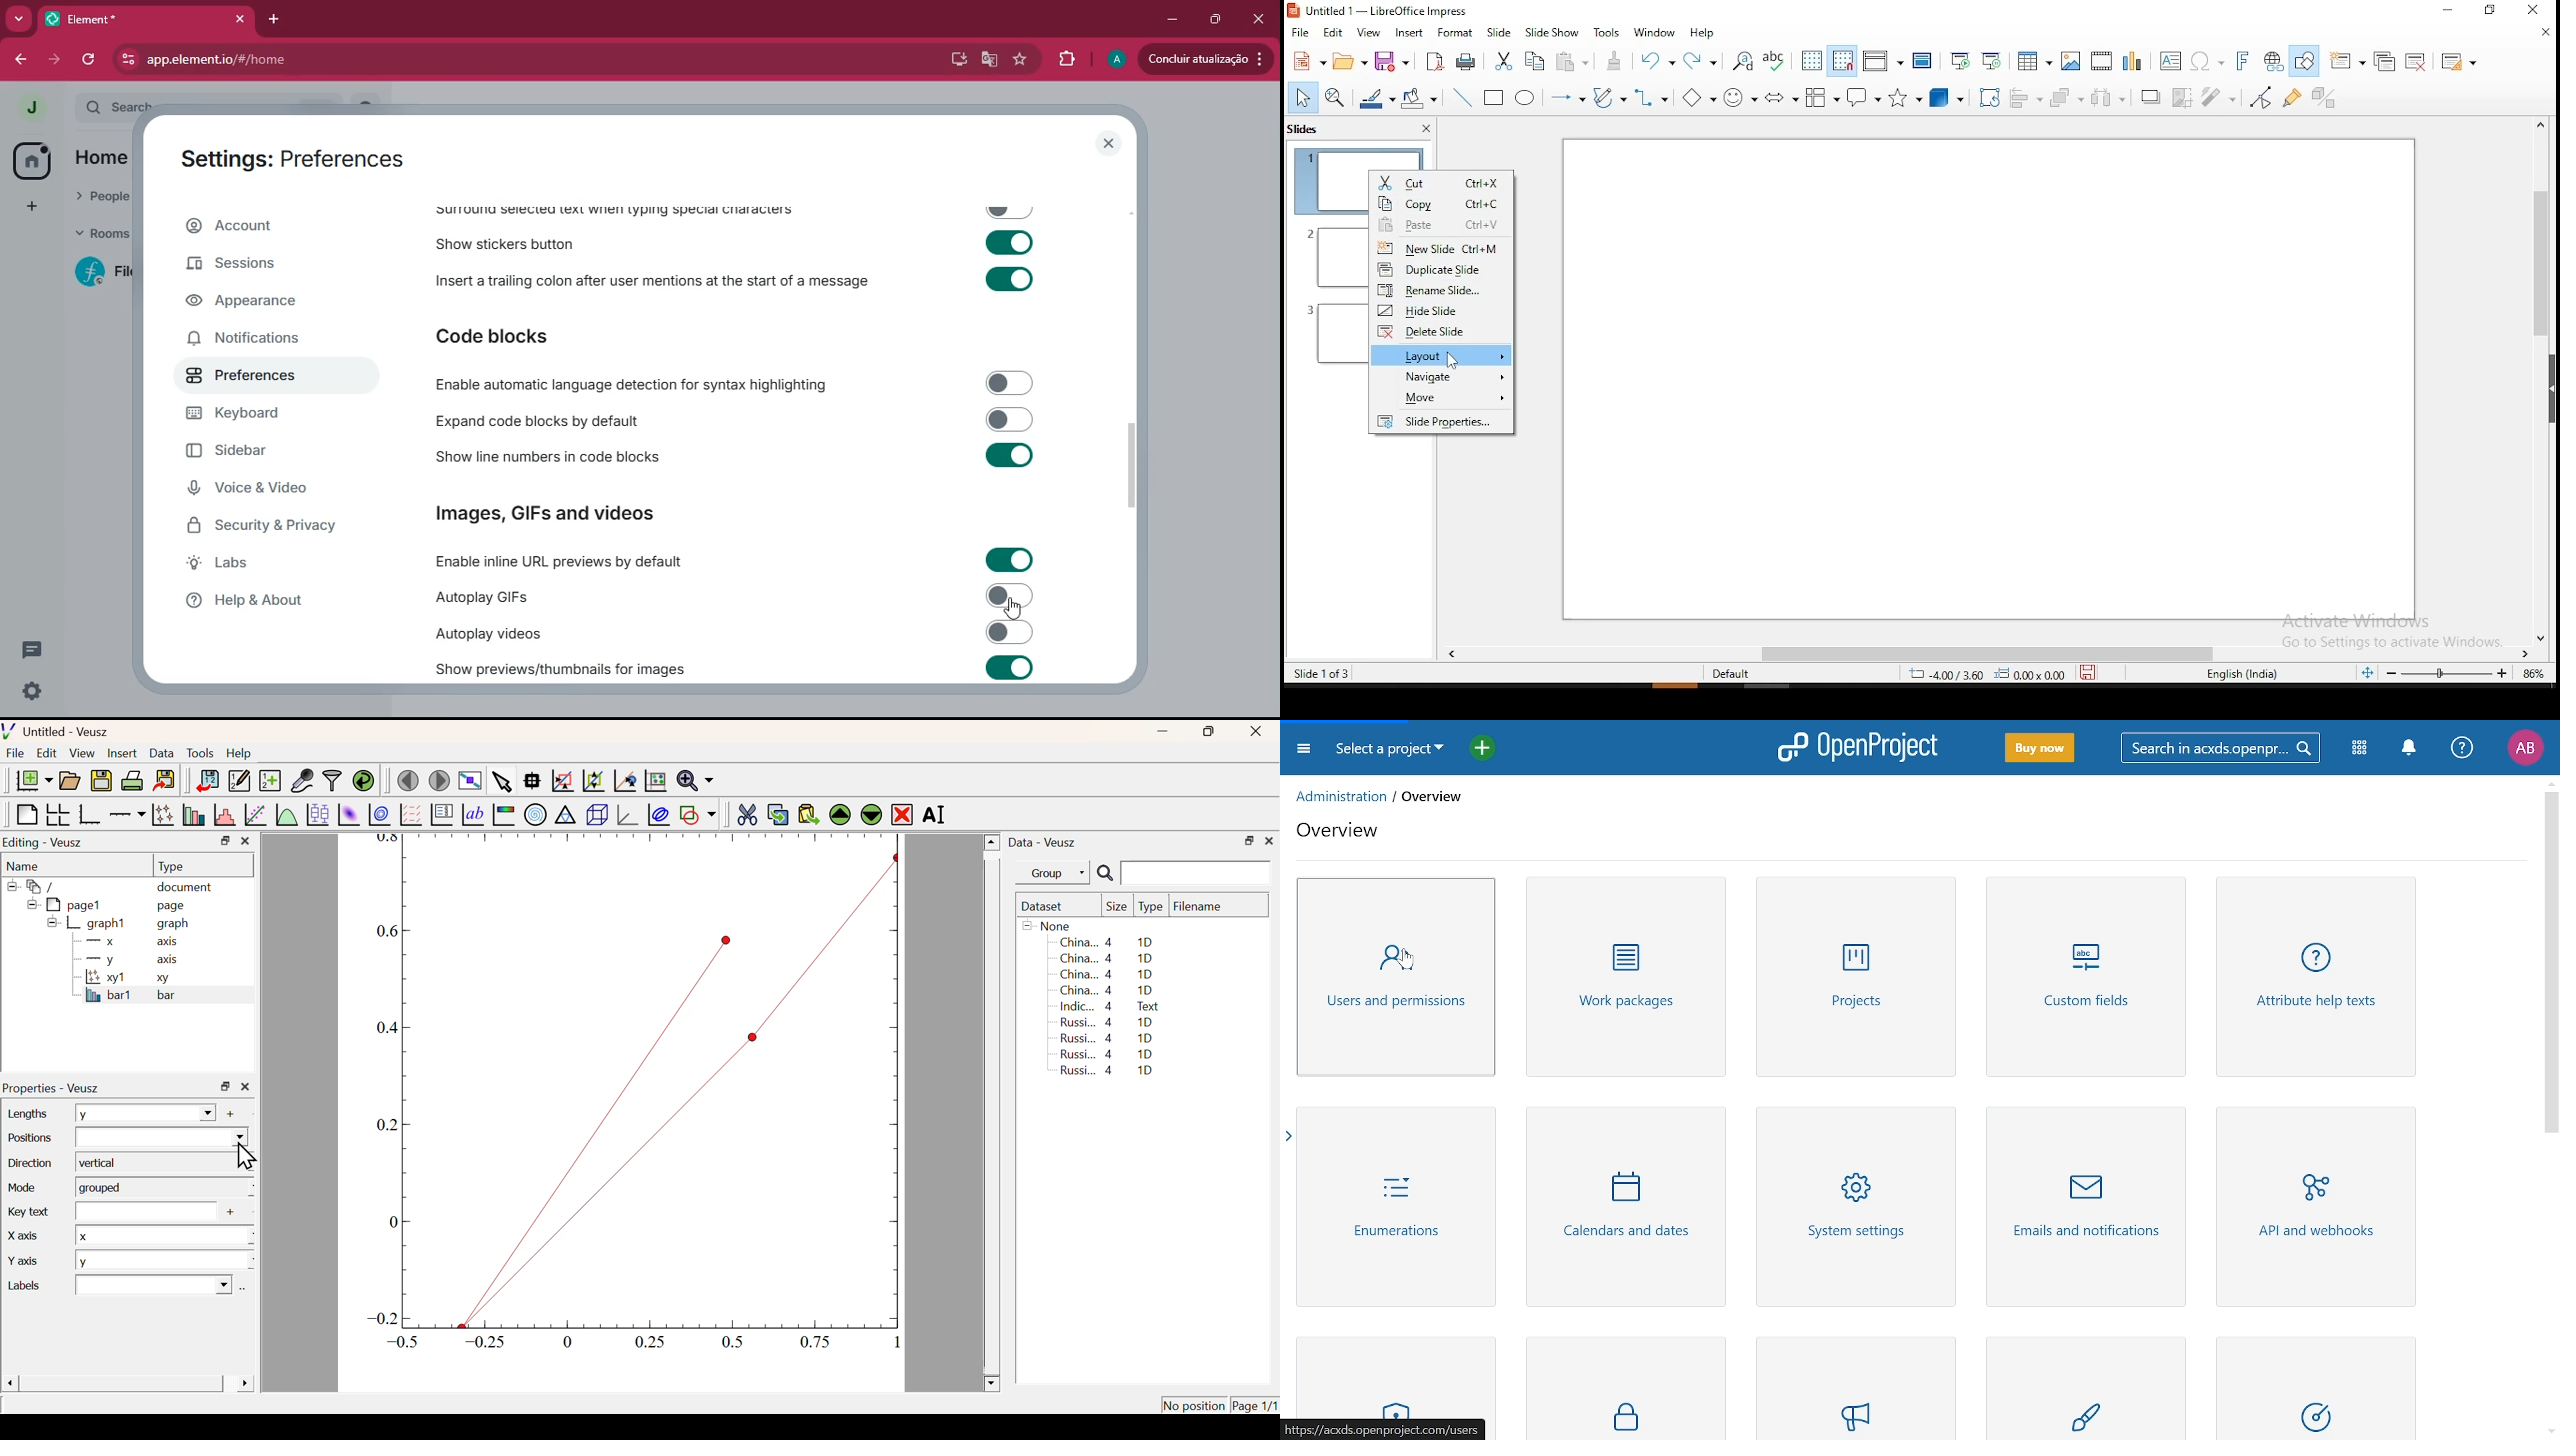 The width and height of the screenshot is (2576, 1456). What do you see at coordinates (2449, 676) in the screenshot?
I see `zoom slider` at bounding box center [2449, 676].